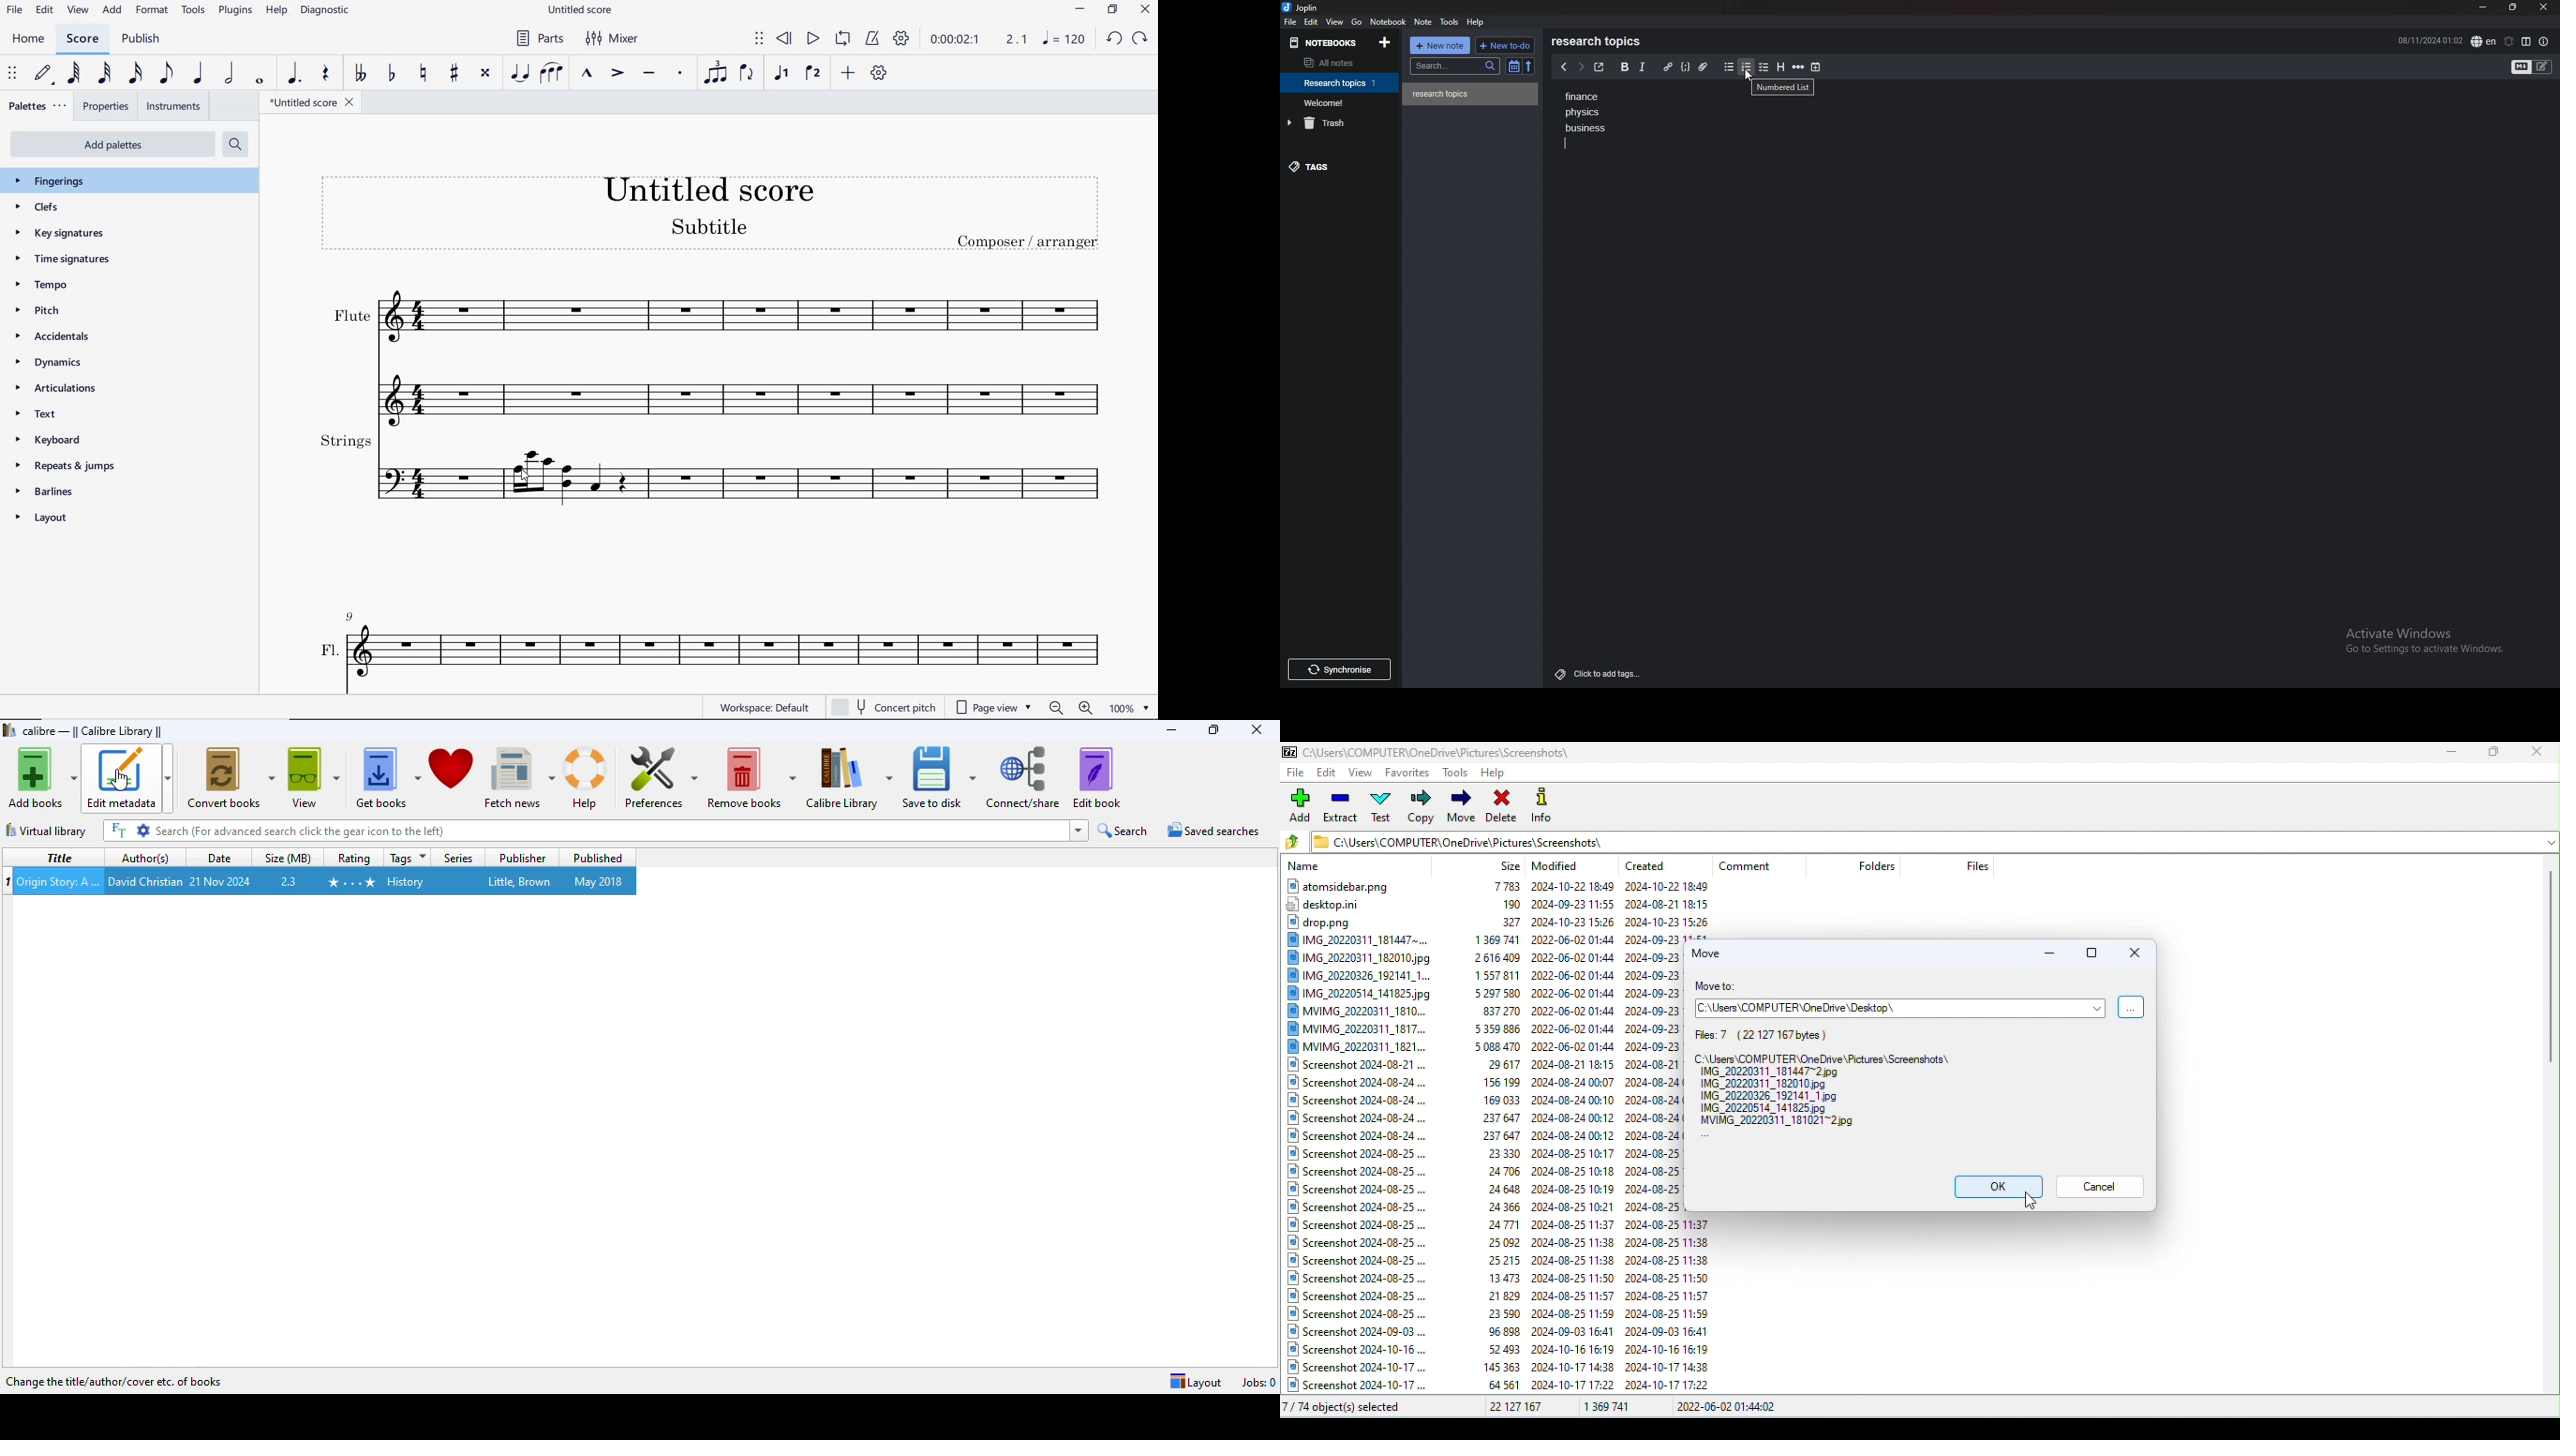 The height and width of the screenshot is (1456, 2576). What do you see at coordinates (1729, 67) in the screenshot?
I see `bullet list` at bounding box center [1729, 67].